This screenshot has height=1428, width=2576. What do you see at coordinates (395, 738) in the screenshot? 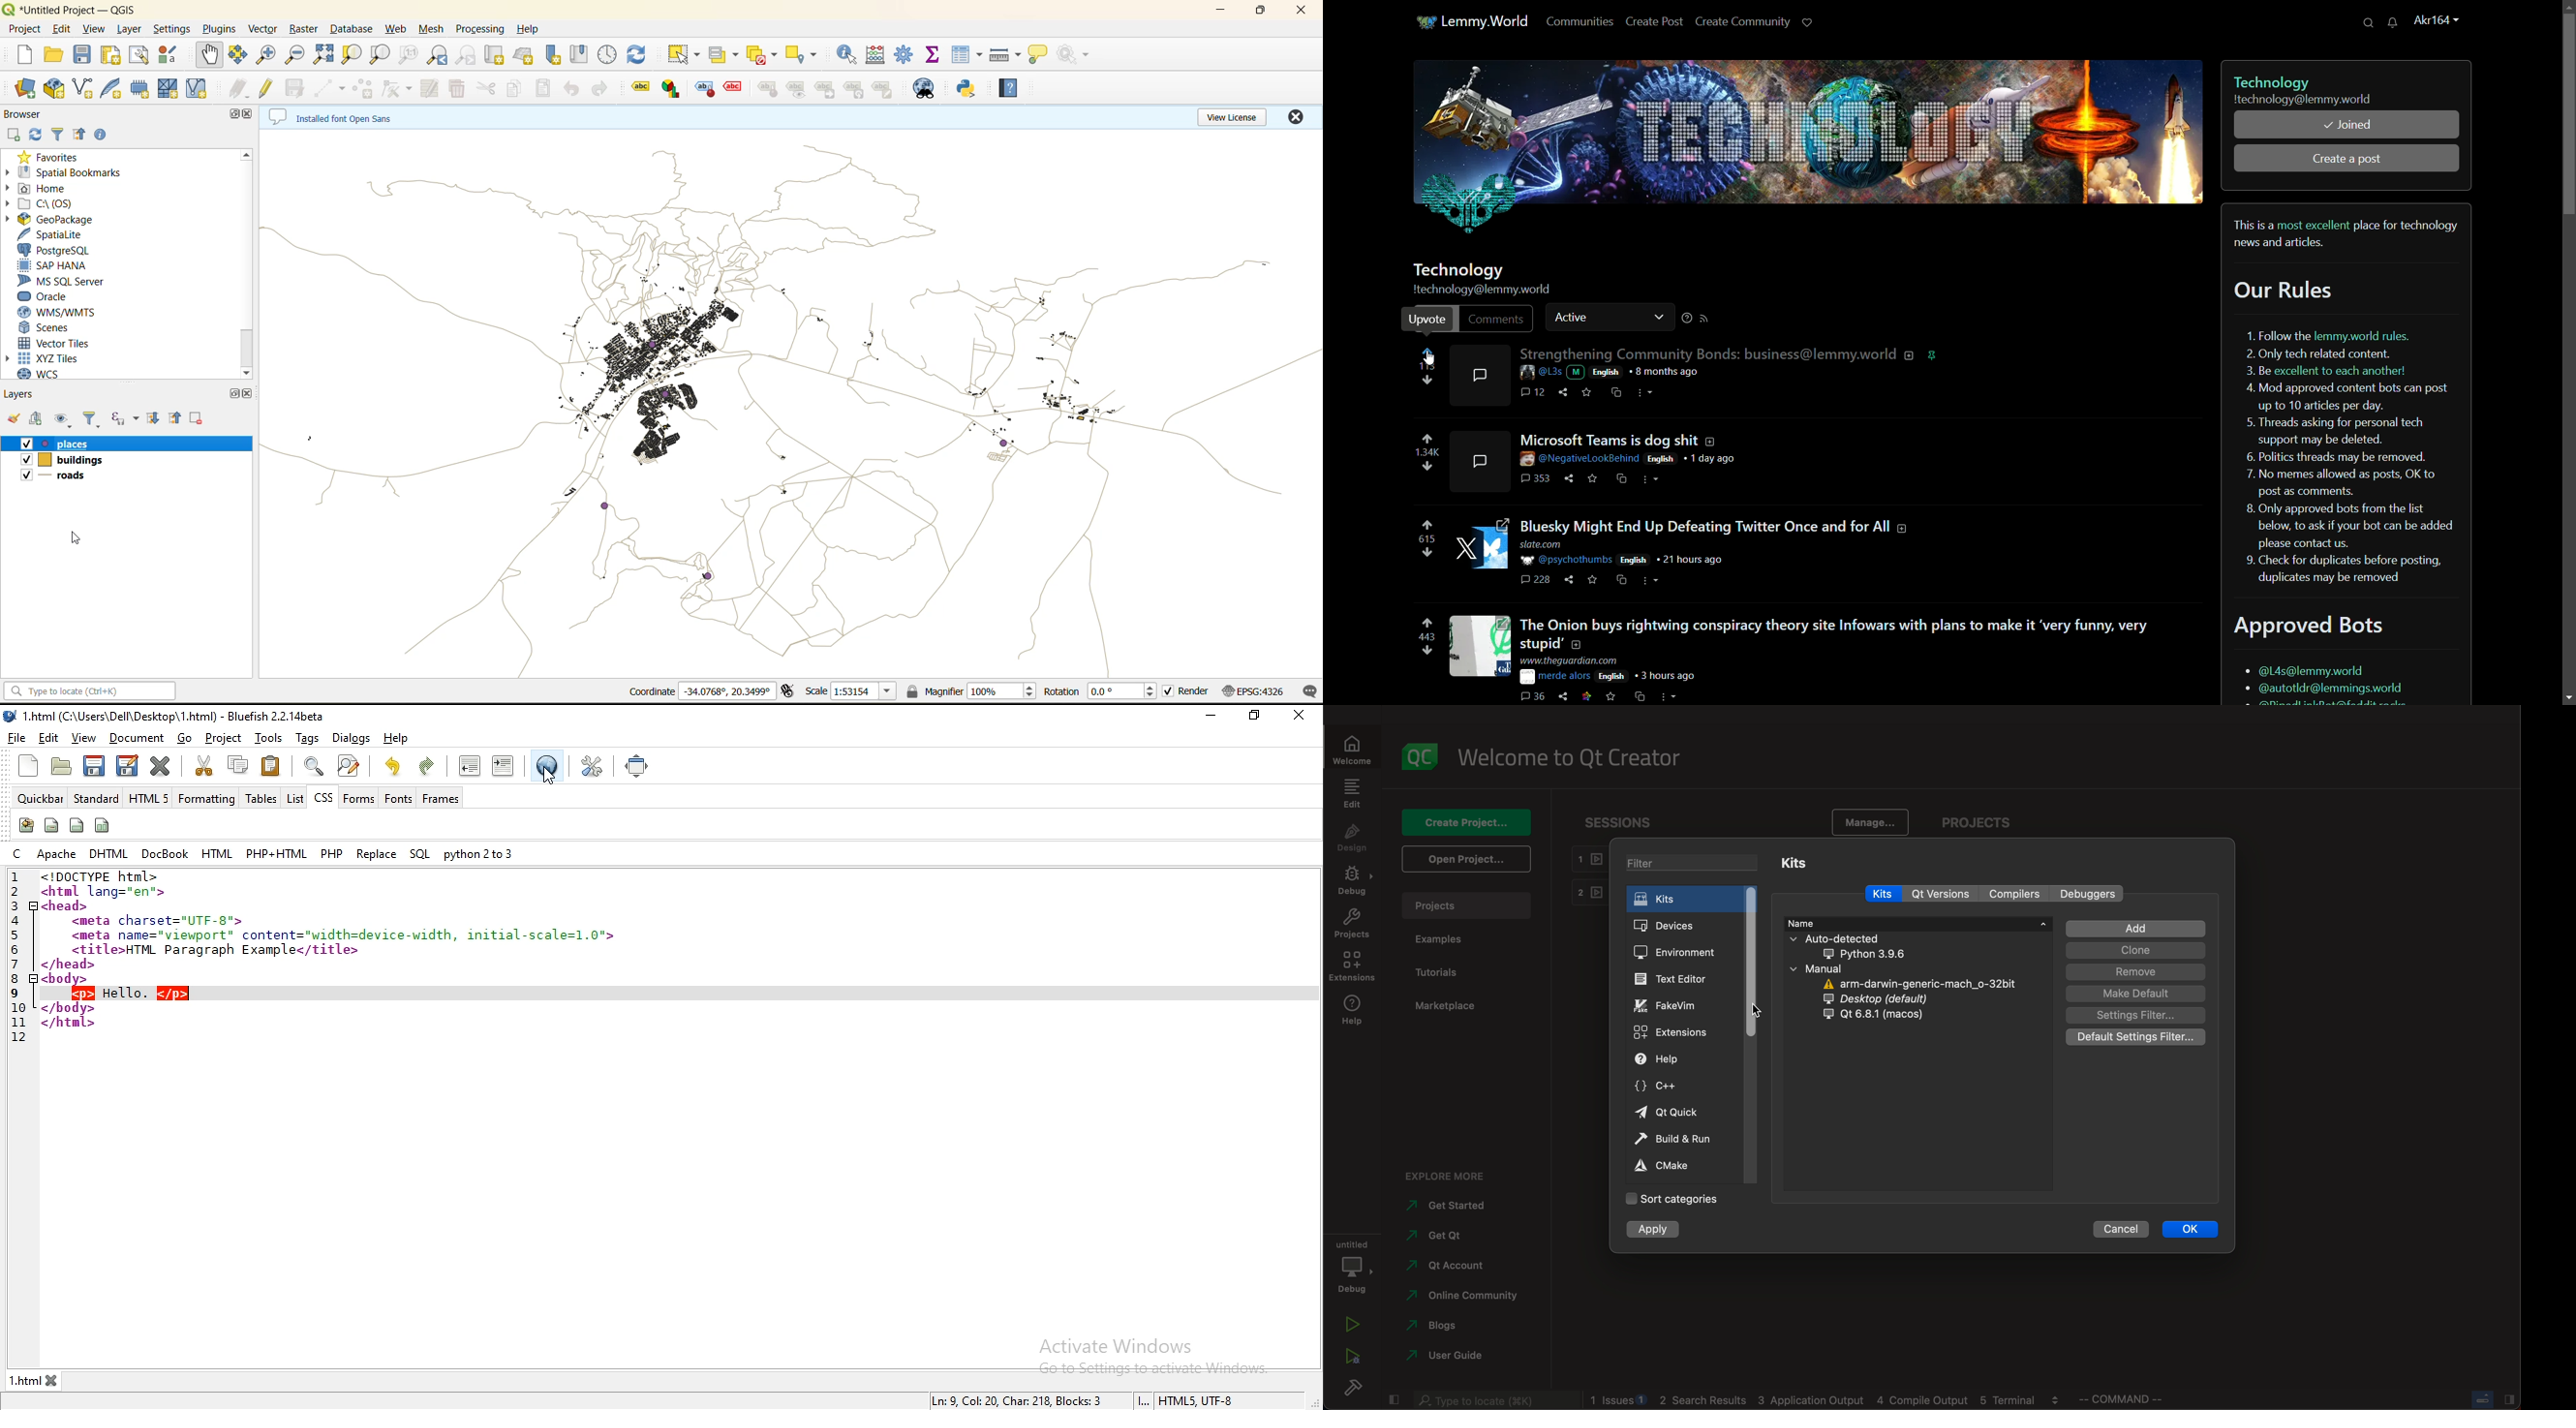
I see `help` at bounding box center [395, 738].